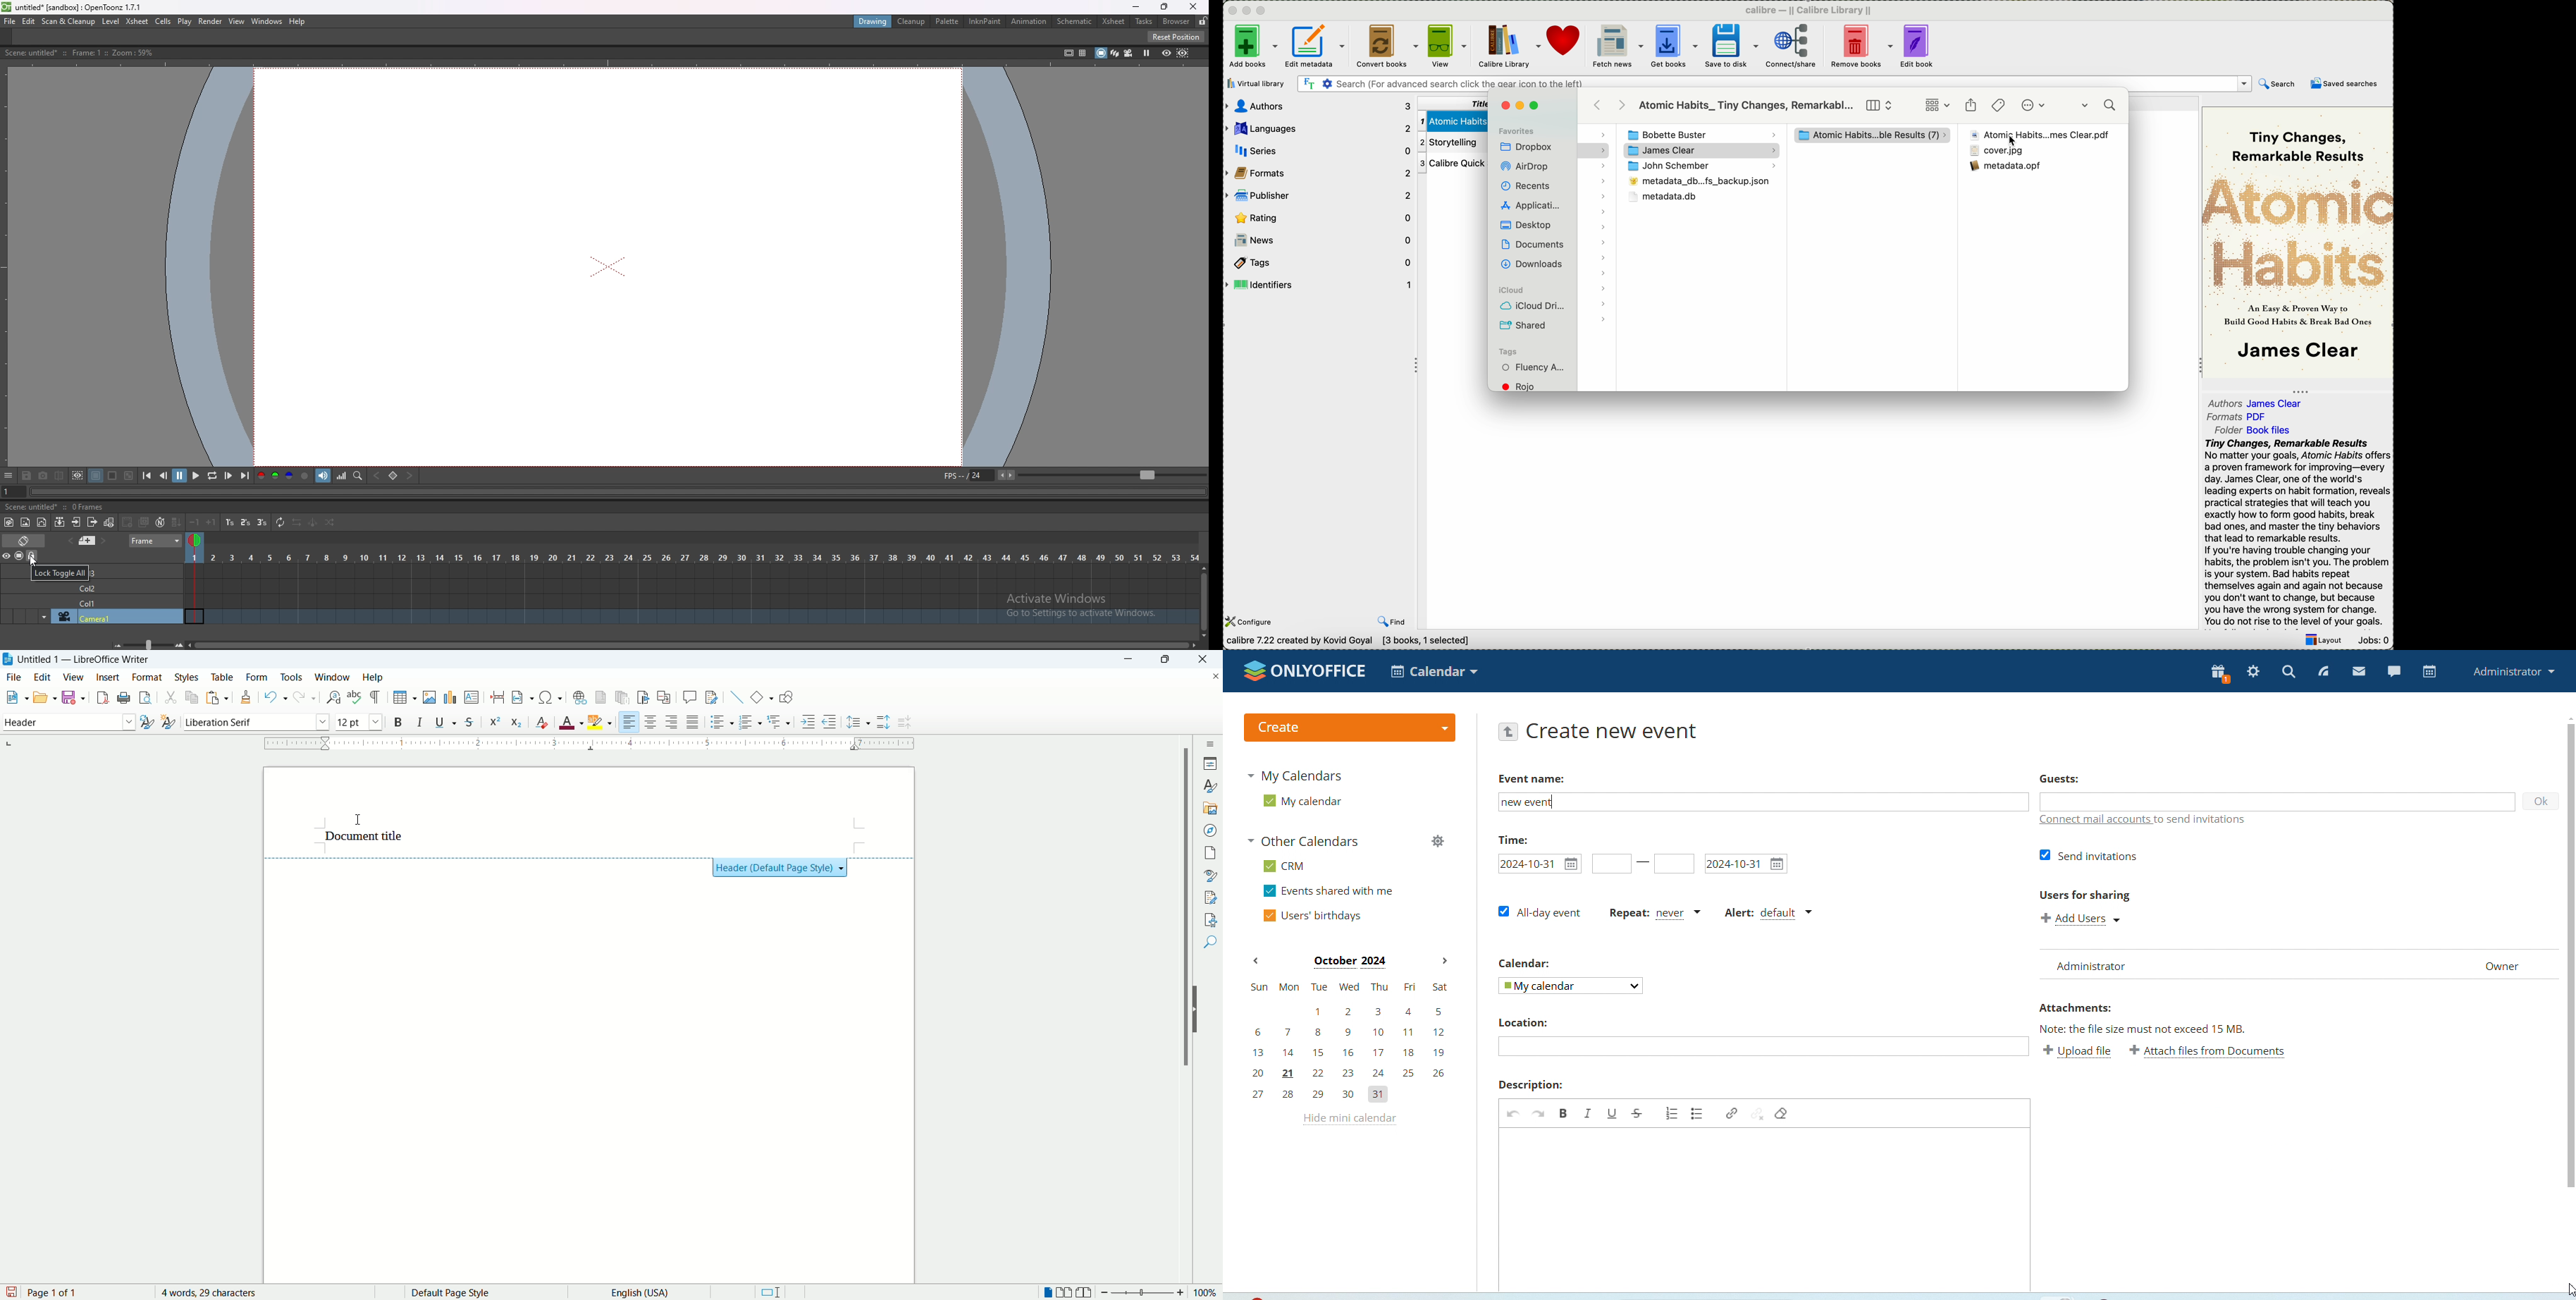 The height and width of the screenshot is (1316, 2576). What do you see at coordinates (90, 1292) in the screenshot?
I see `page count` at bounding box center [90, 1292].